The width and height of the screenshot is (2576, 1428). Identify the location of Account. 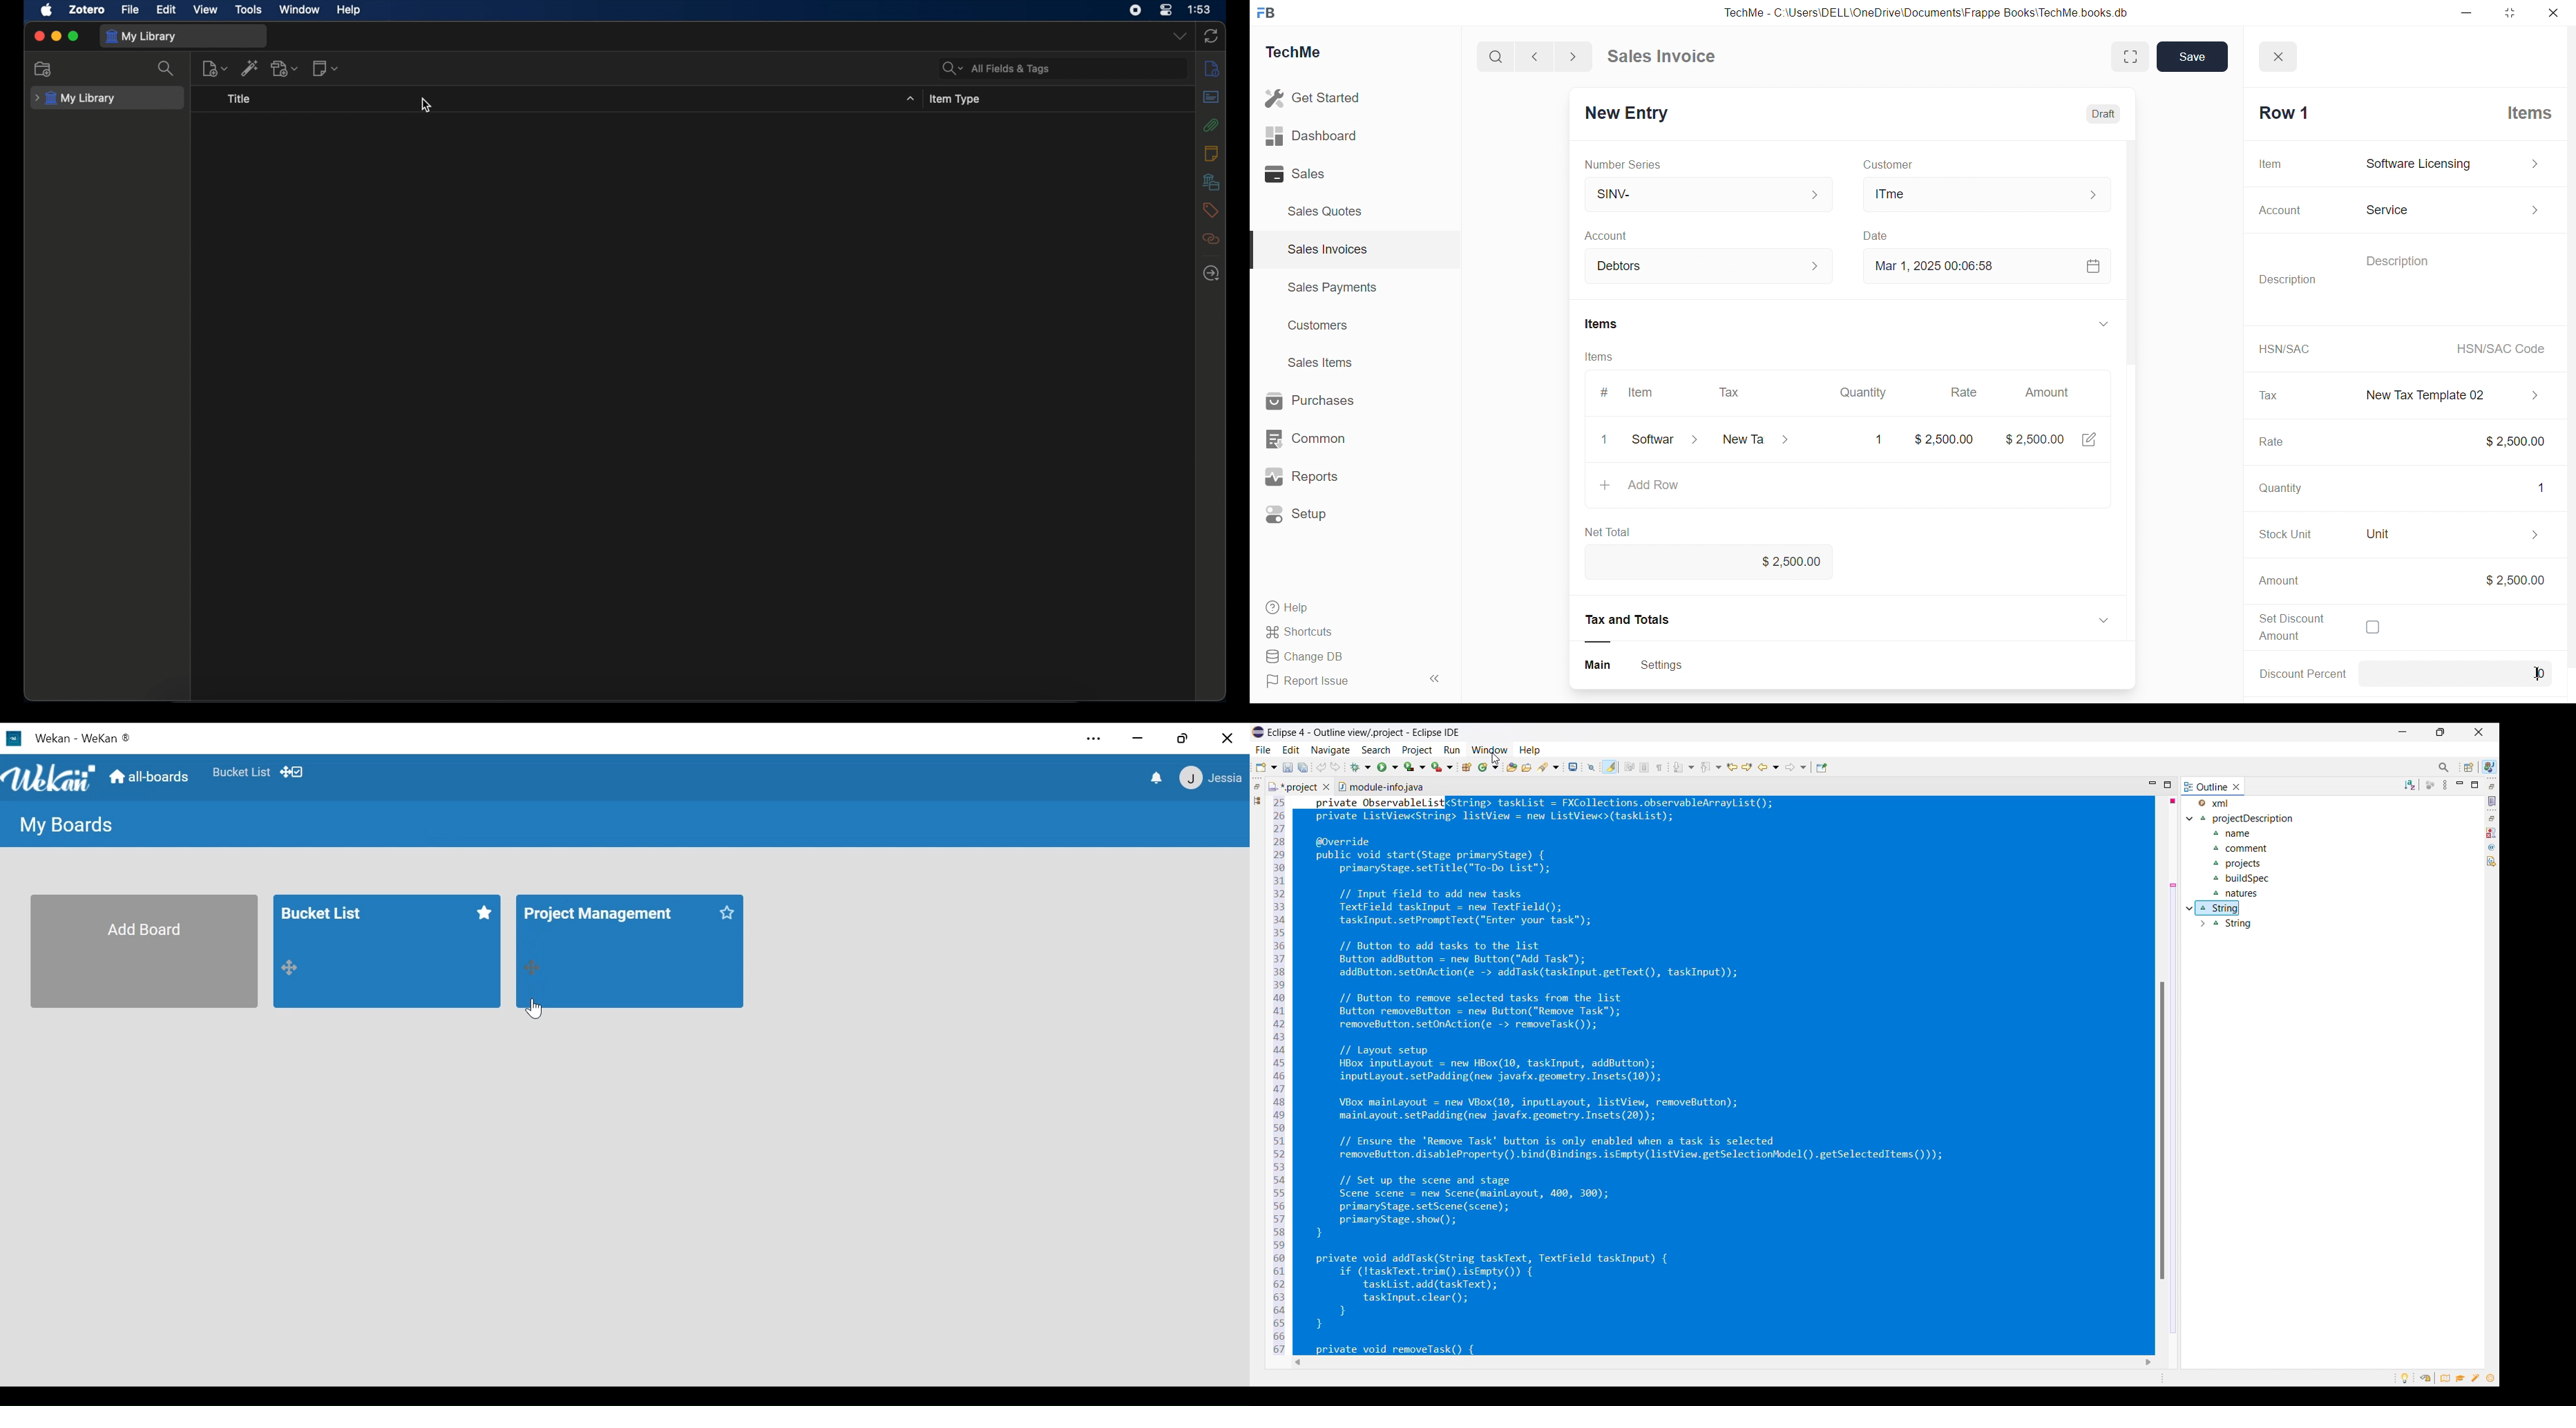
(1637, 263).